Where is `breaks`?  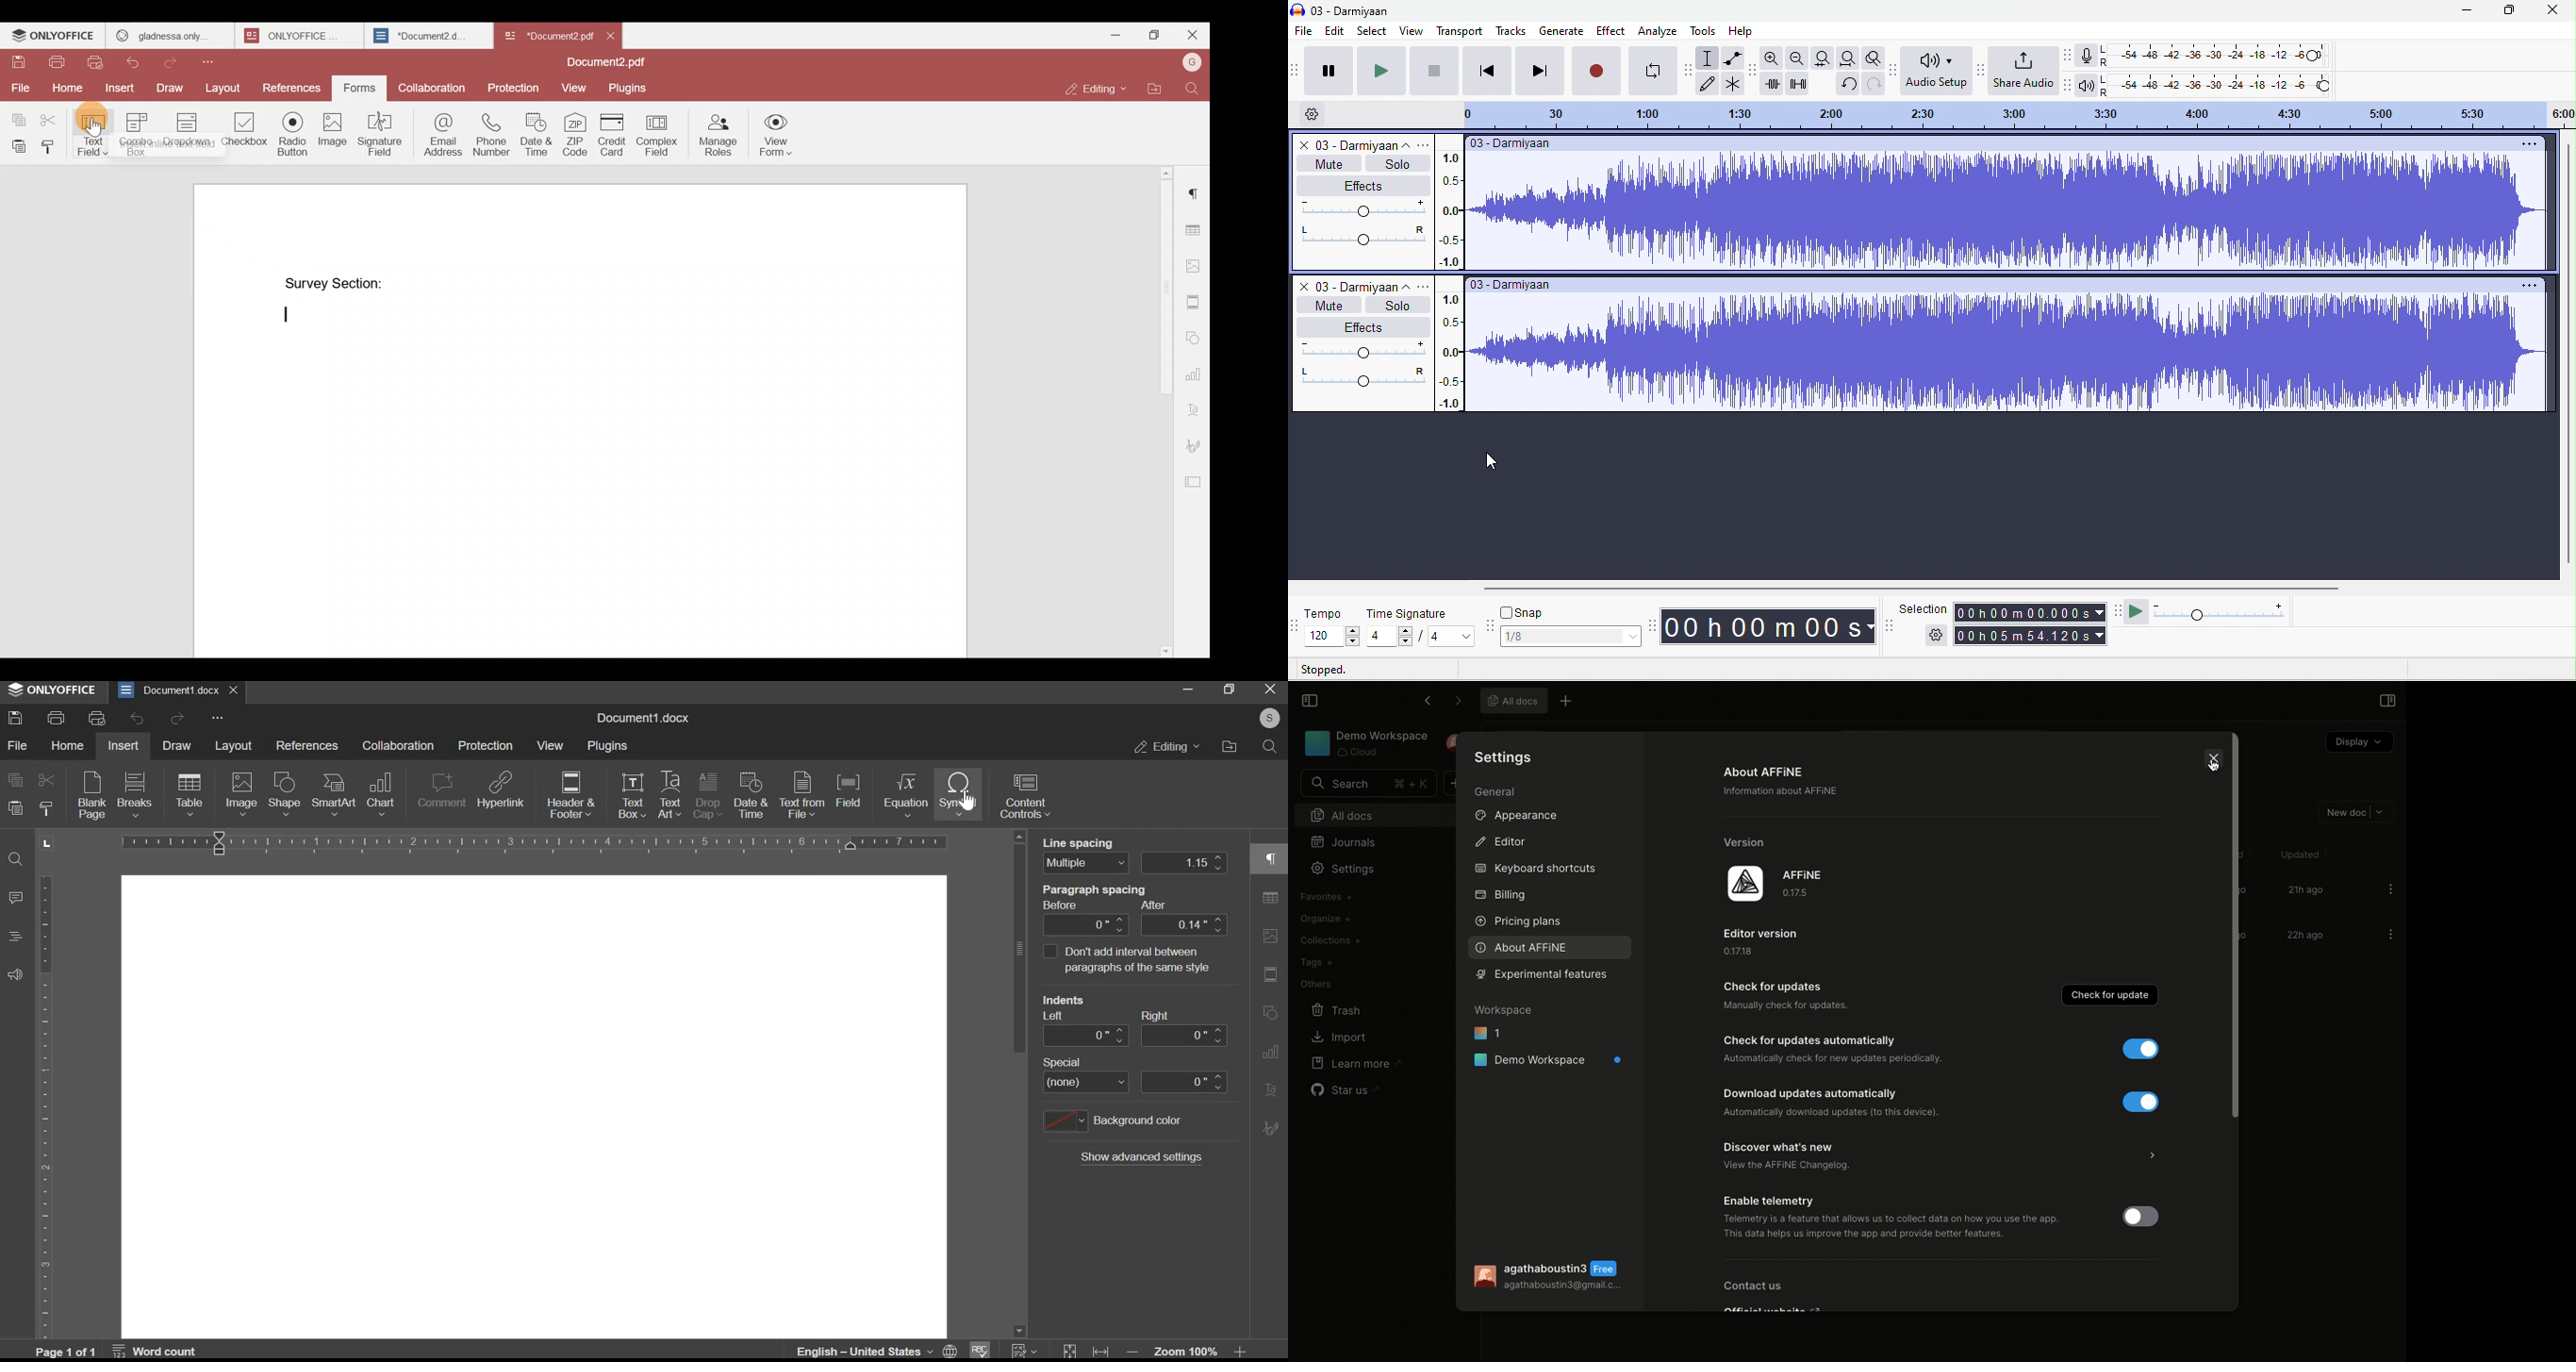 breaks is located at coordinates (135, 794).